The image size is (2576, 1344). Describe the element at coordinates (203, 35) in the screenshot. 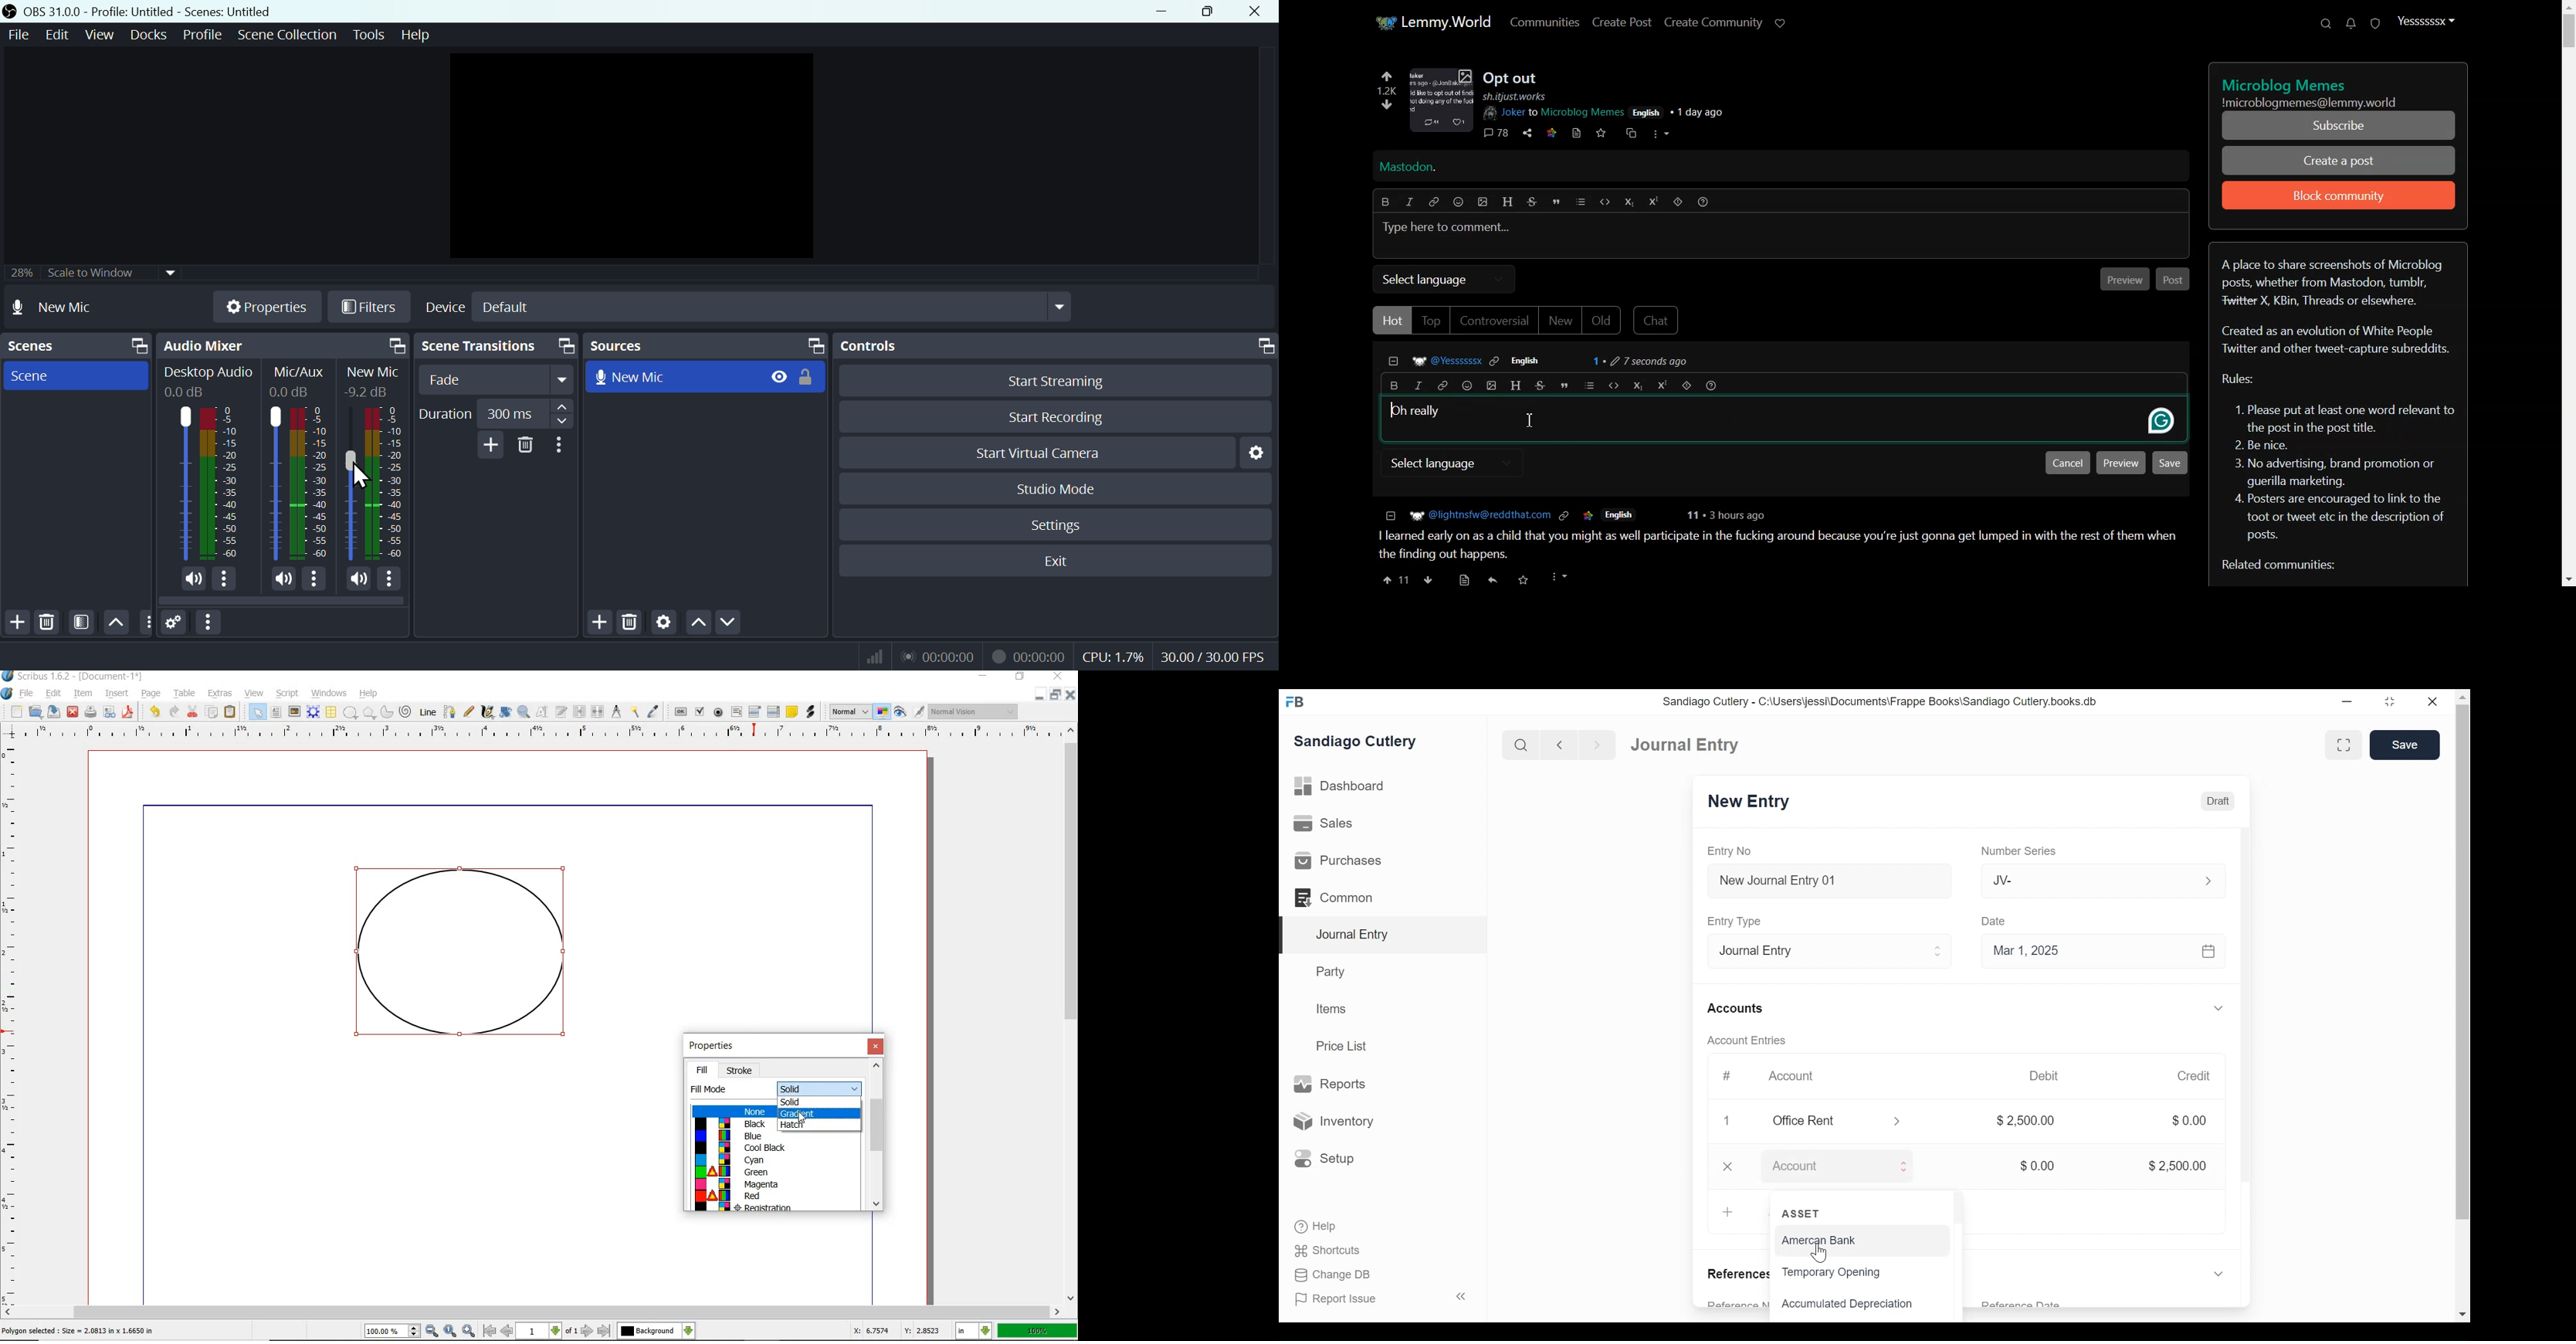

I see `Profile` at that location.